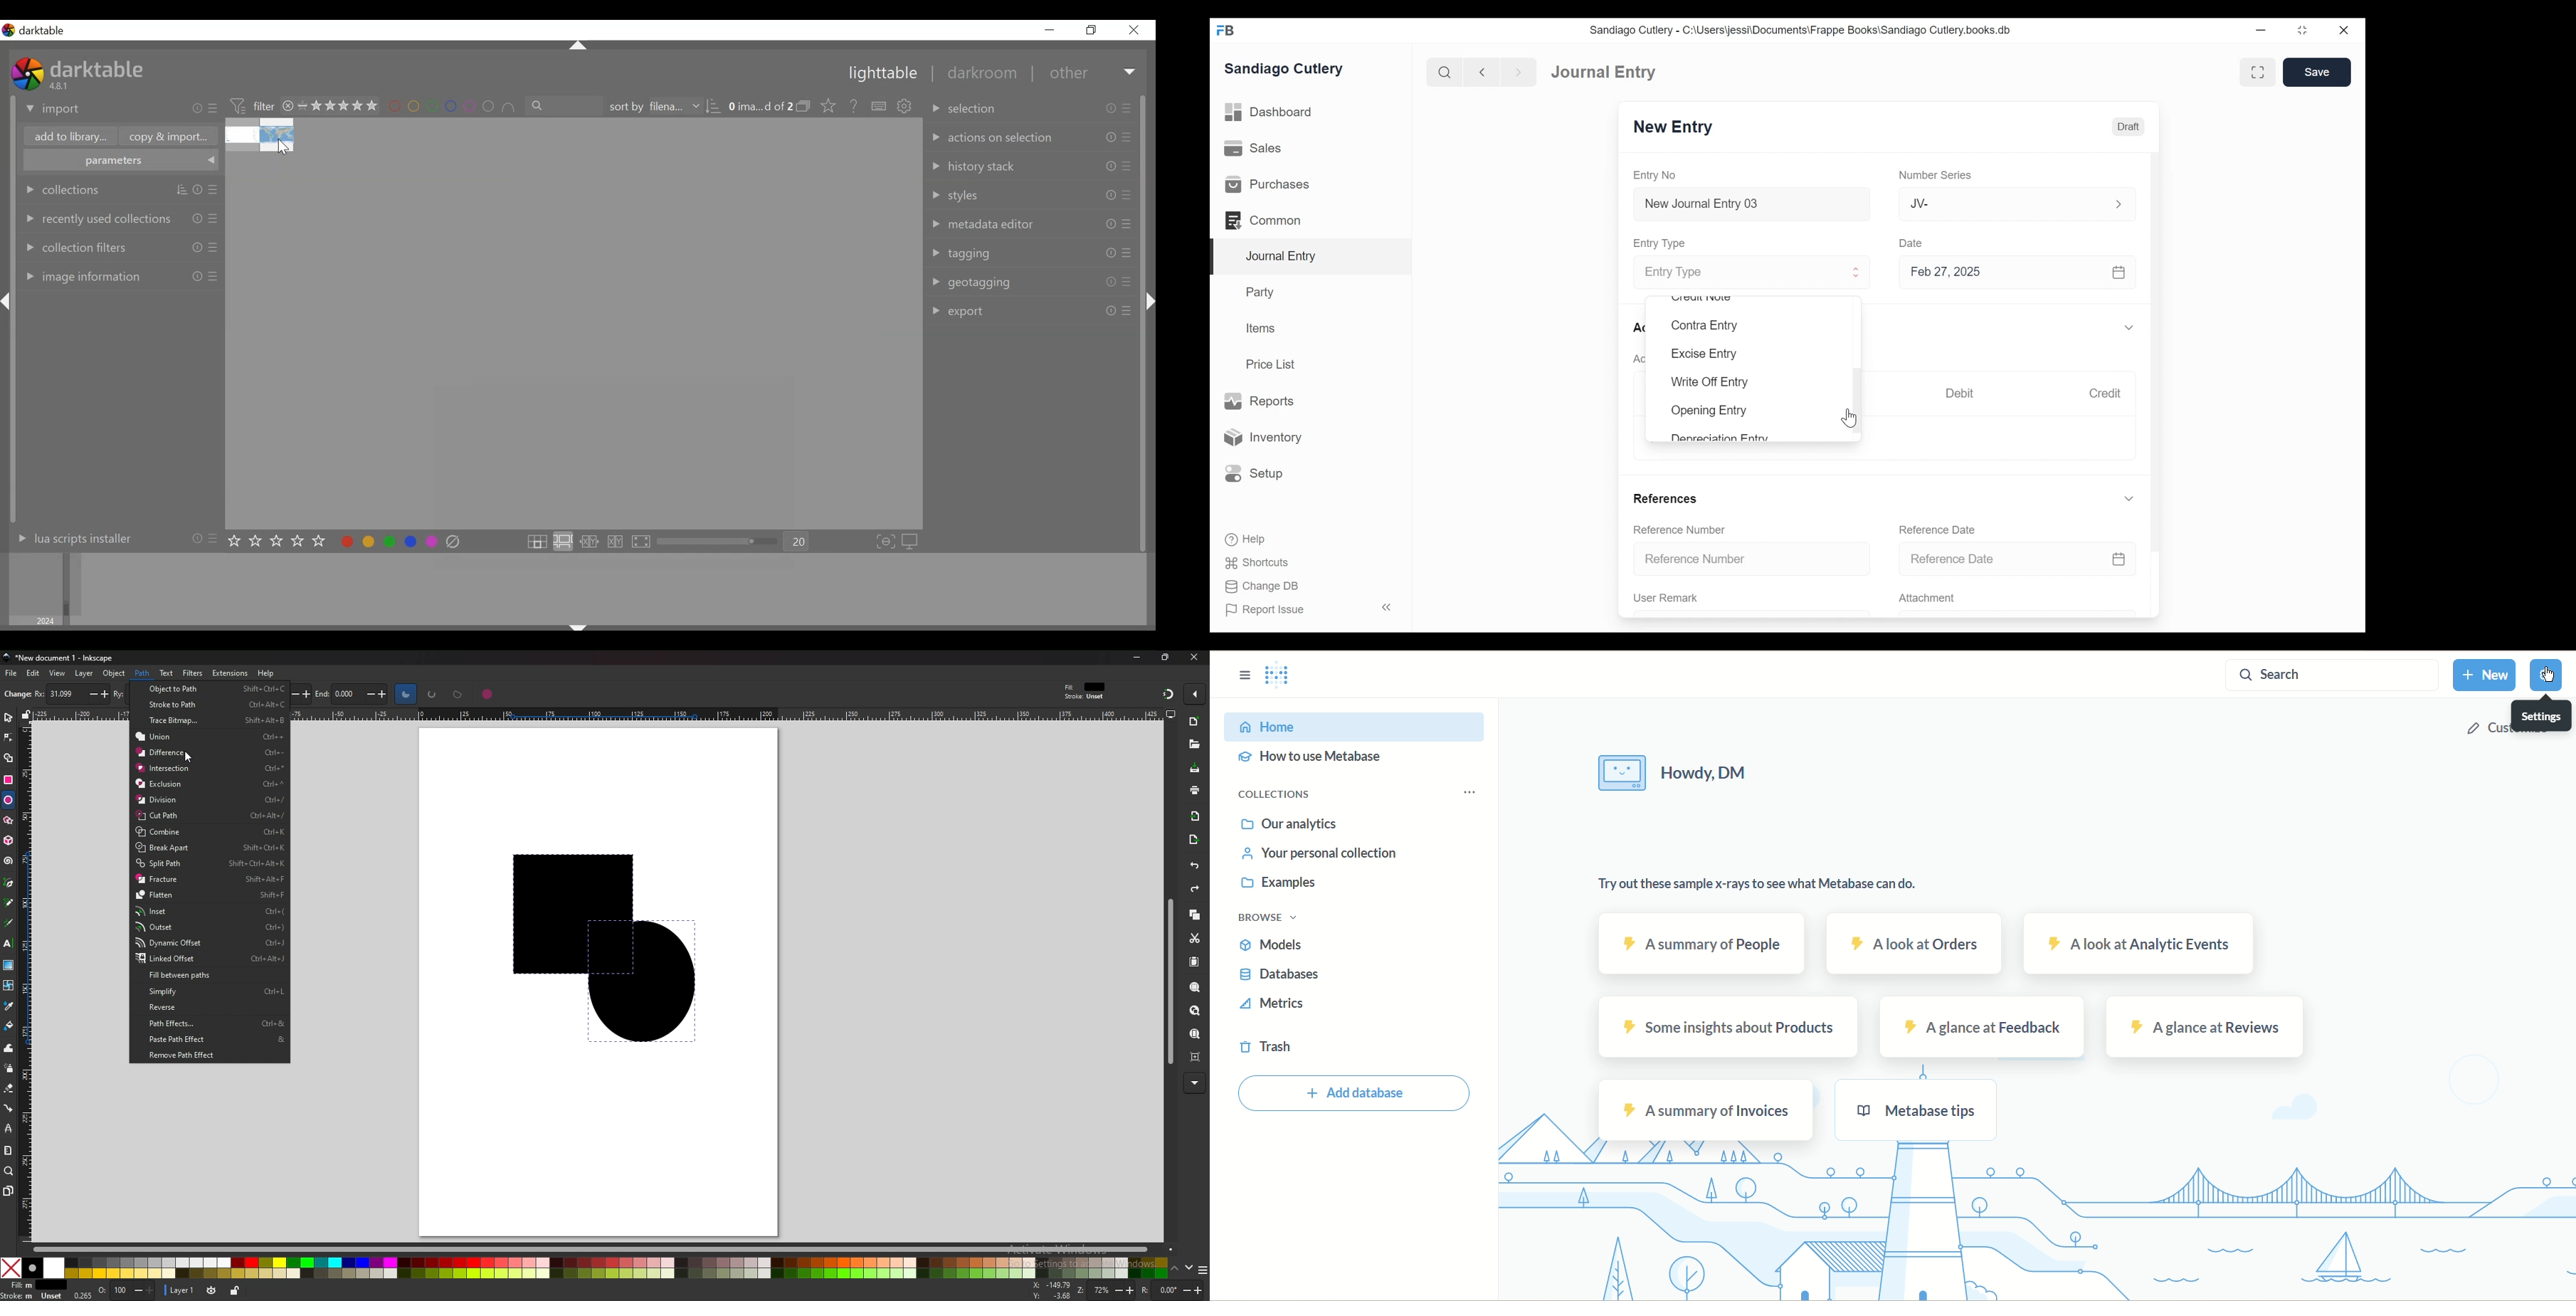 This screenshot has width=2576, height=1316. Describe the element at coordinates (9, 1128) in the screenshot. I see `lpe` at that location.